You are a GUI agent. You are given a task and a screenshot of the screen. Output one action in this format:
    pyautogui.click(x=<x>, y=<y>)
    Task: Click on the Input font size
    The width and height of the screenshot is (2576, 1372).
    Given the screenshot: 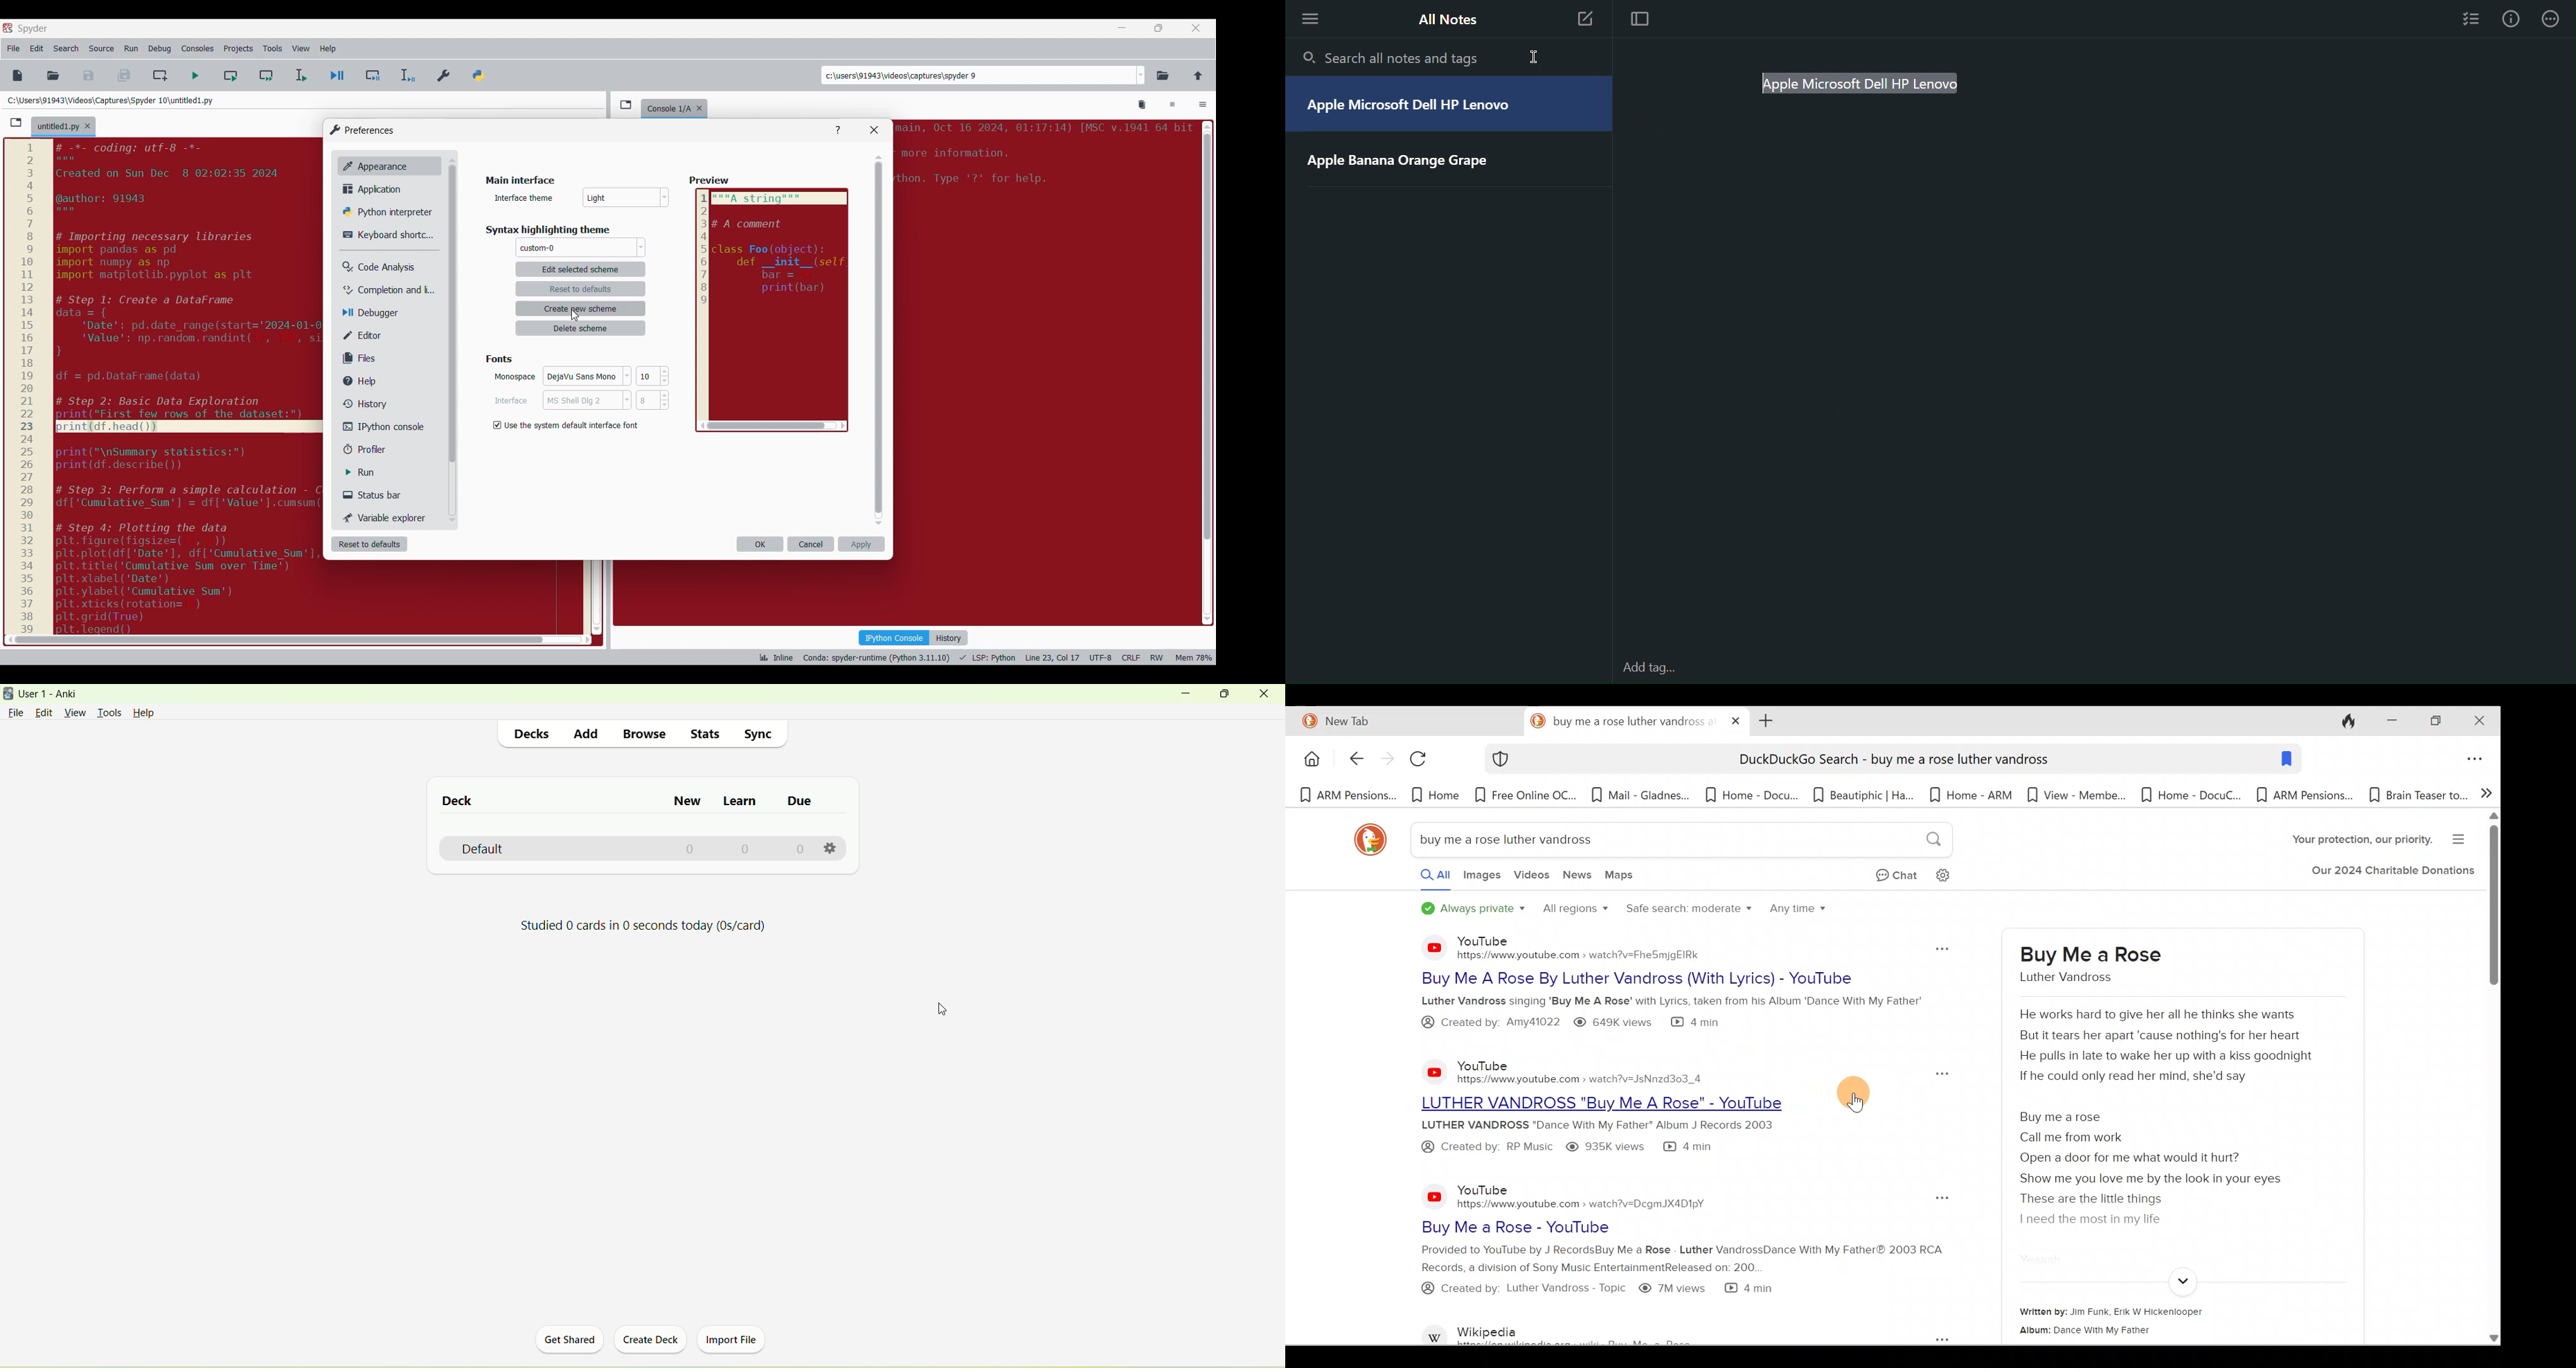 What is the action you would take?
    pyautogui.click(x=648, y=388)
    